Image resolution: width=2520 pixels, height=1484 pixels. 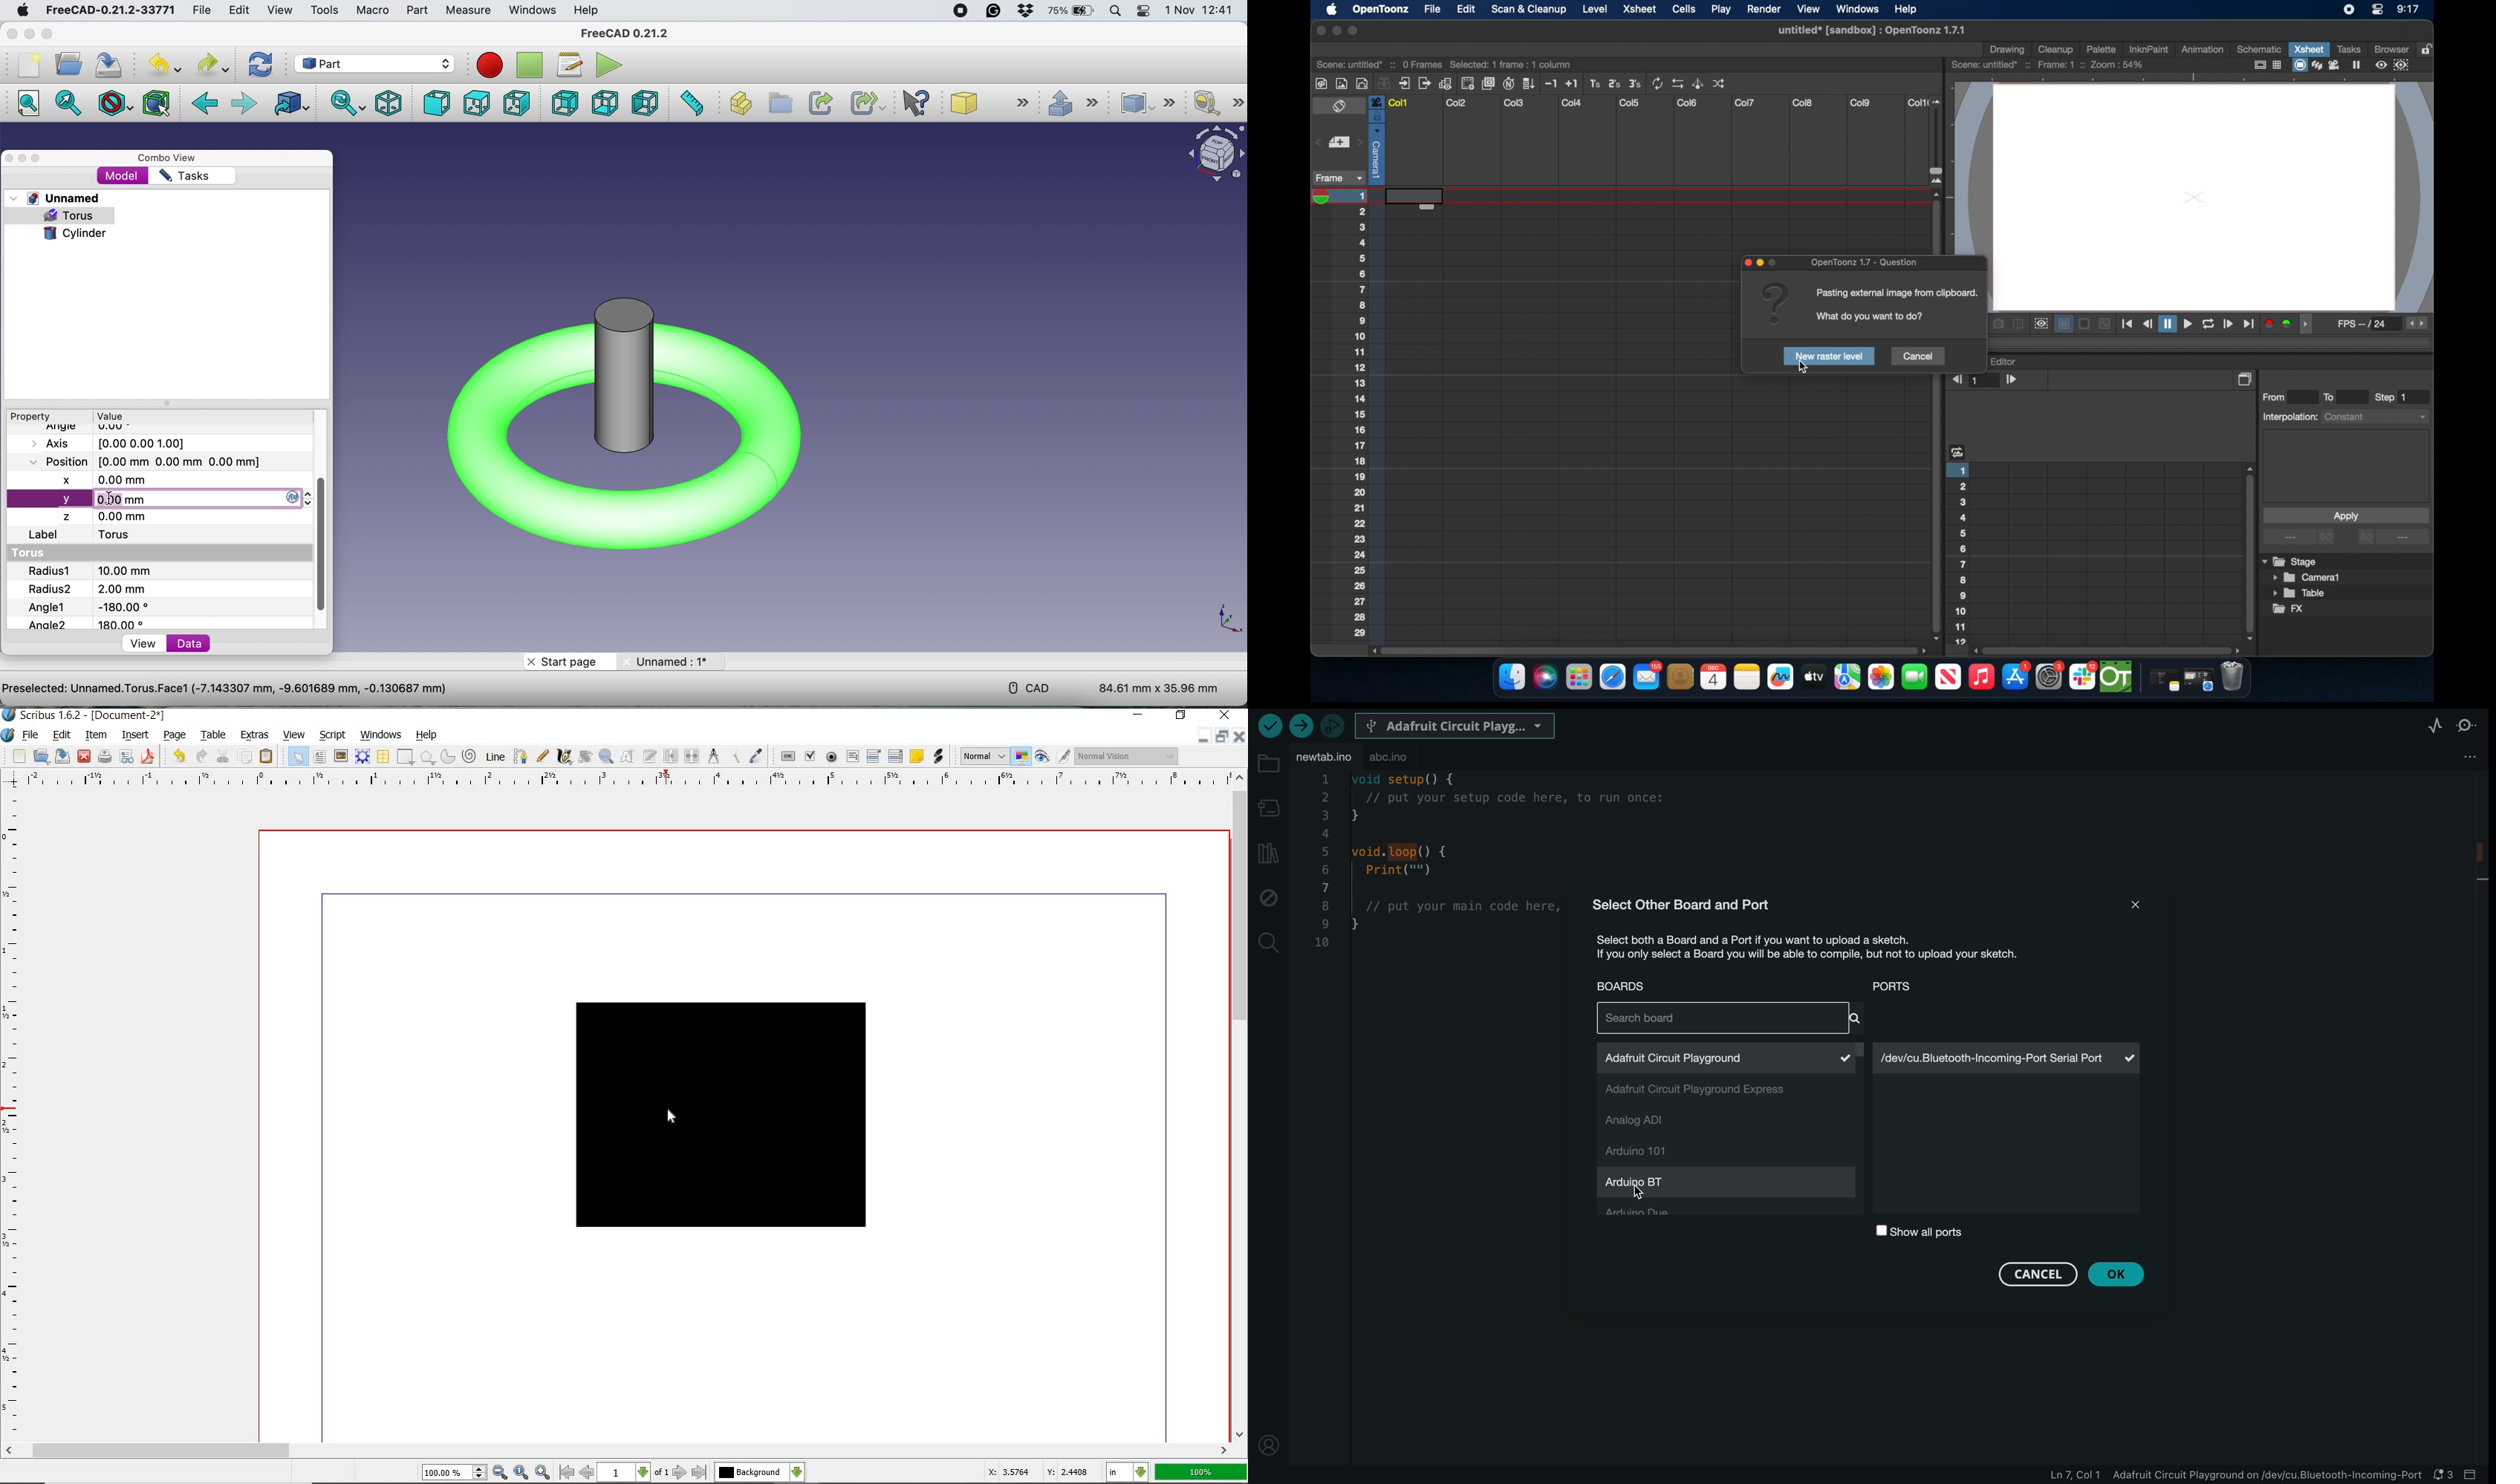 I want to click on copy, so click(x=247, y=755).